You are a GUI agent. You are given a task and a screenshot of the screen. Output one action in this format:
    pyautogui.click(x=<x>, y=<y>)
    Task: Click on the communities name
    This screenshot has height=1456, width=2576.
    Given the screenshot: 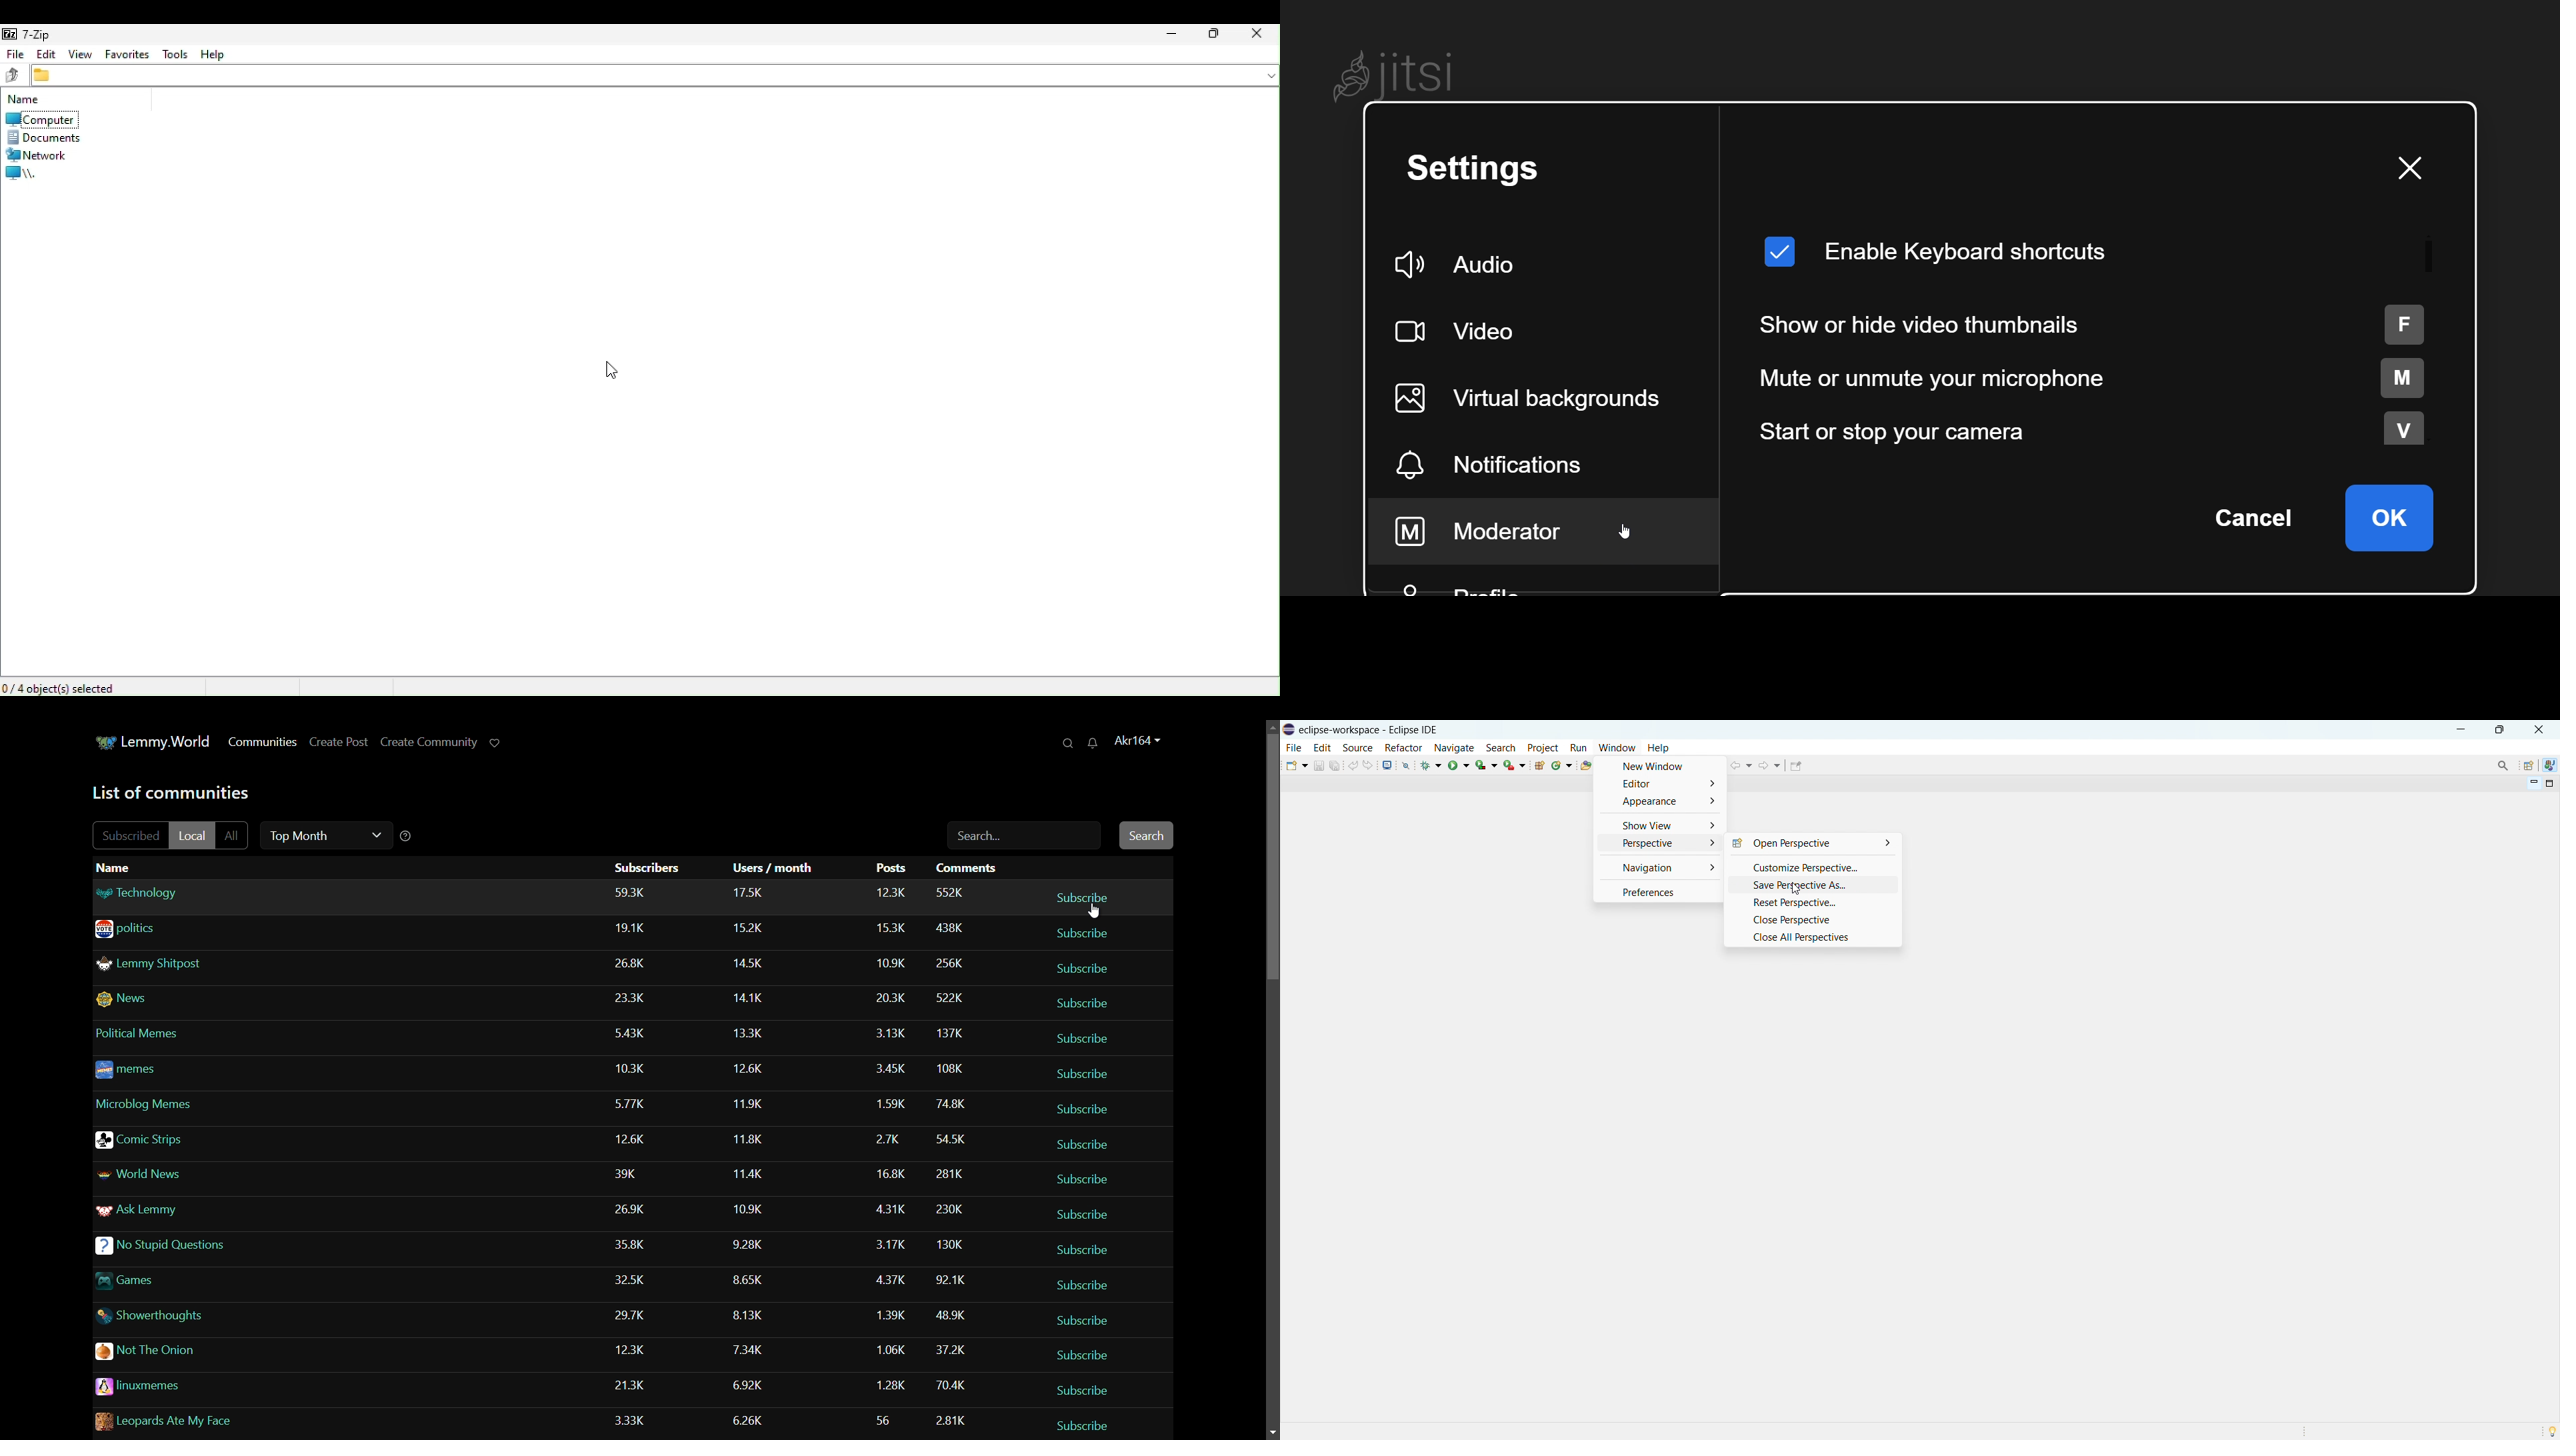 What is the action you would take?
    pyautogui.click(x=200, y=965)
    